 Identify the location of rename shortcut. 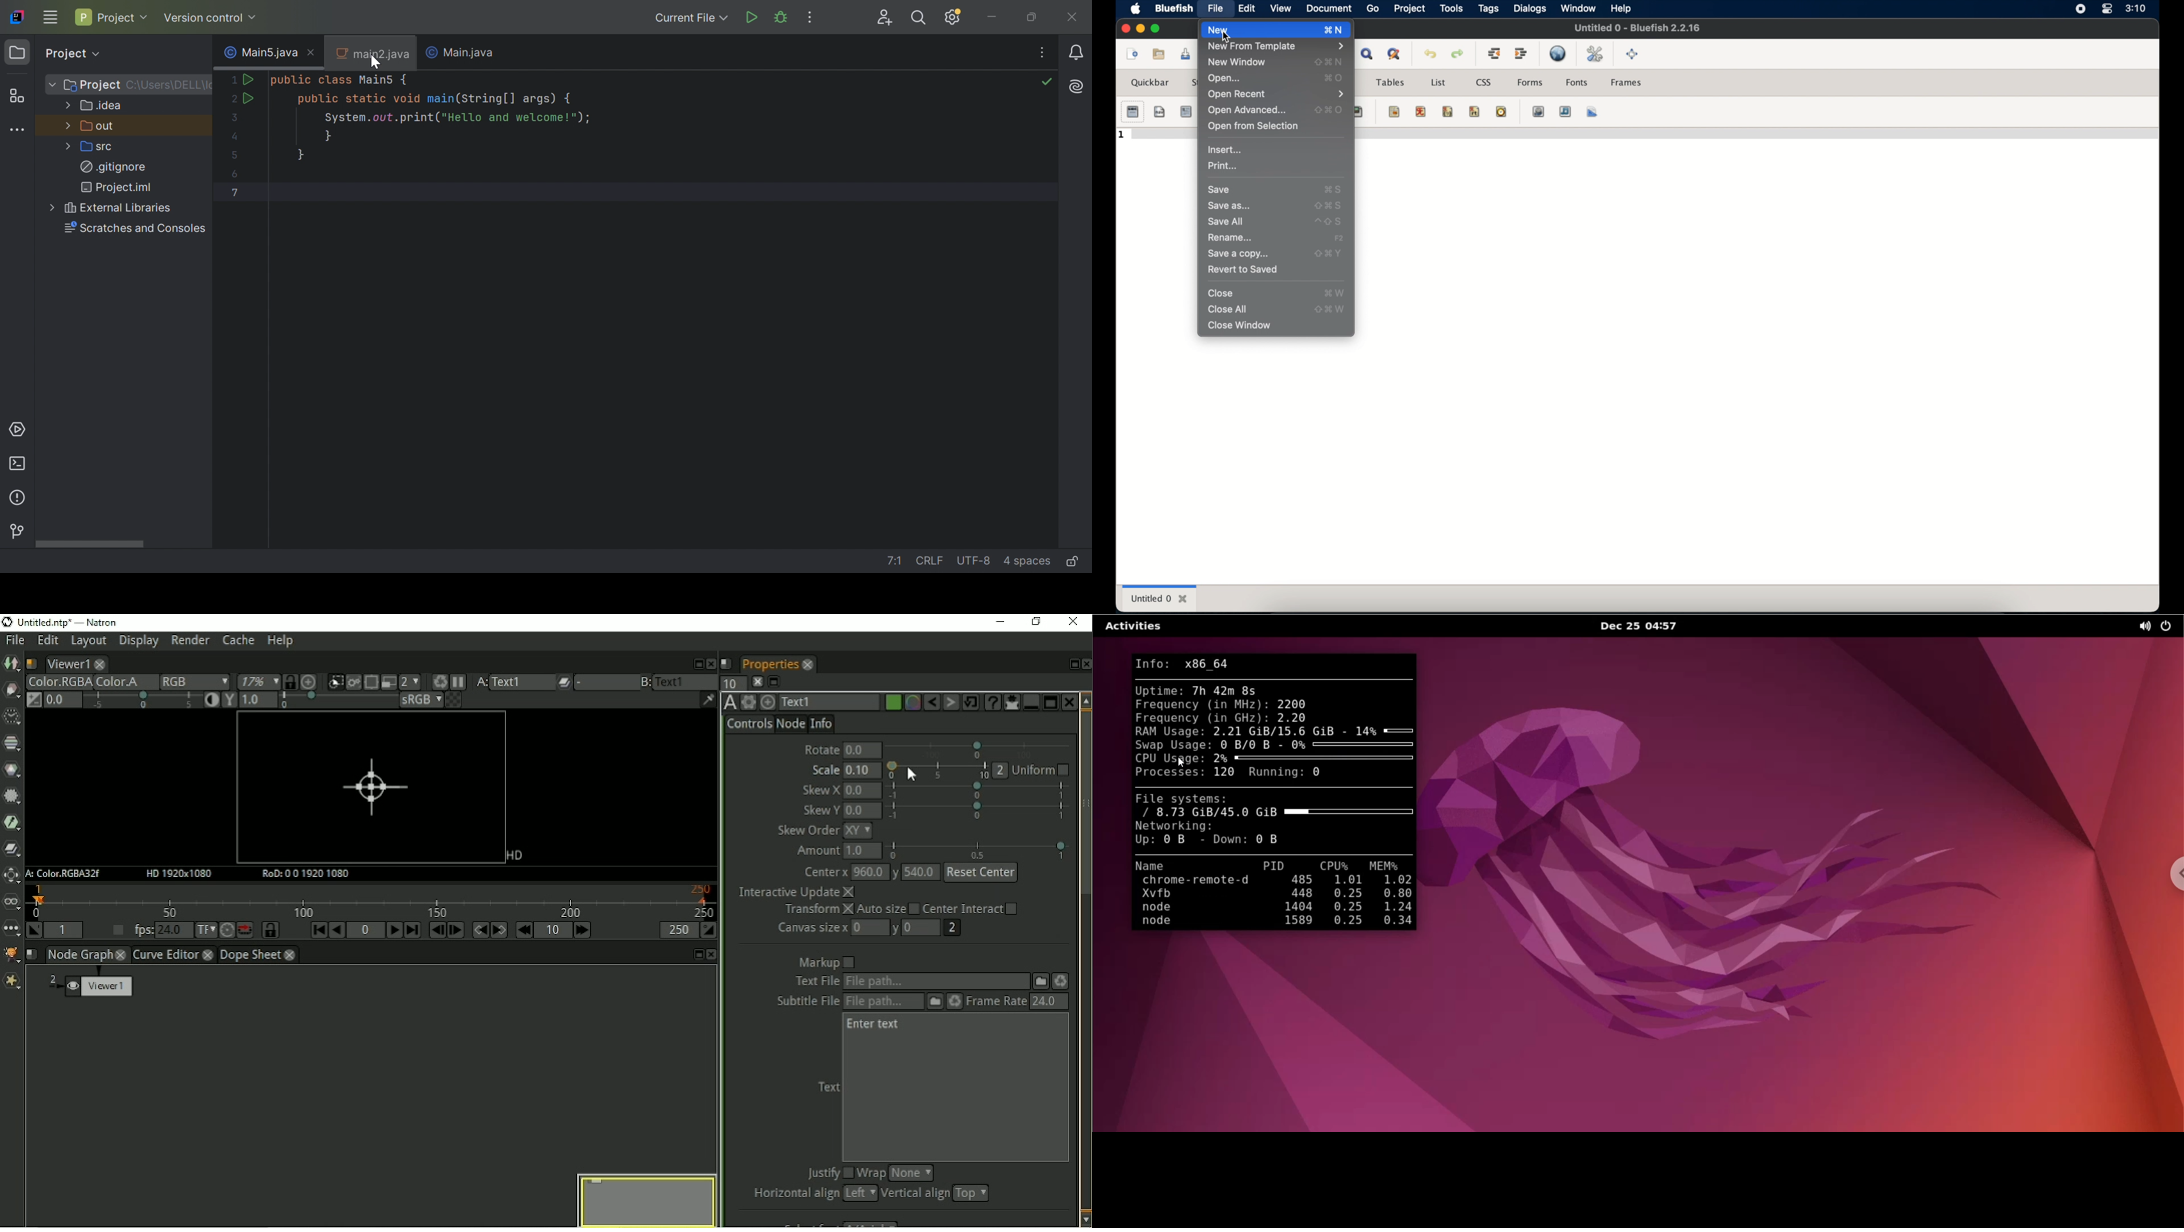
(1339, 238).